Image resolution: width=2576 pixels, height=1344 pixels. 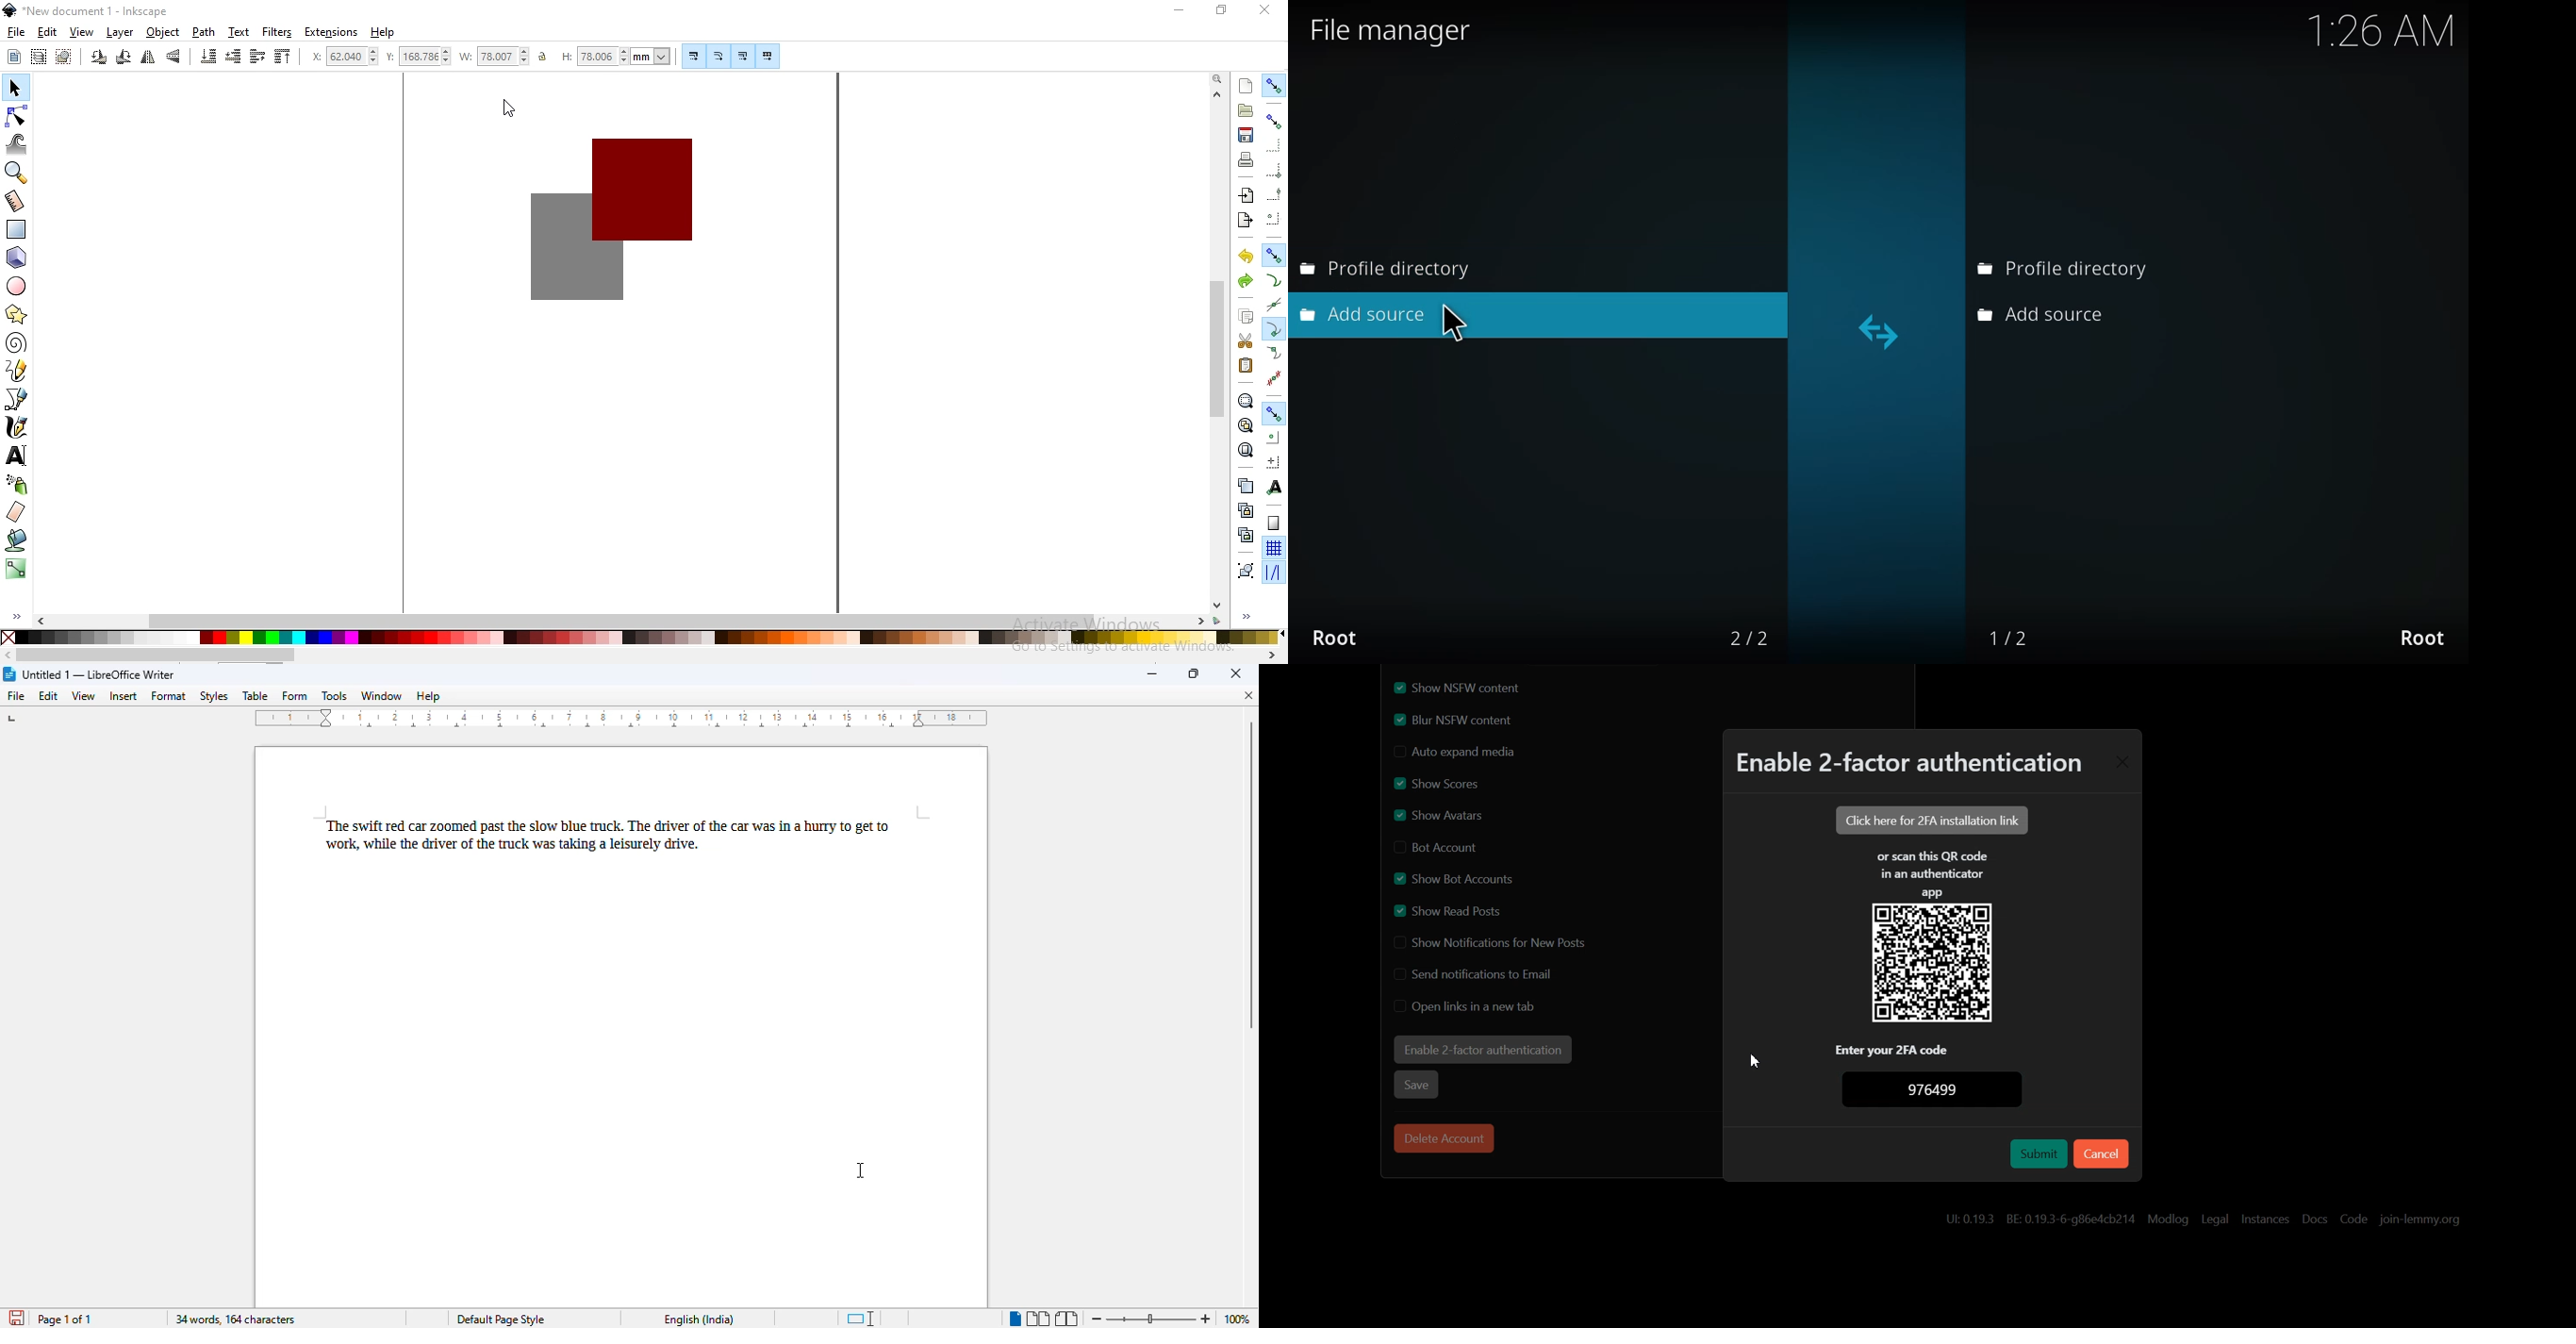 I want to click on snap bounding box corners, so click(x=1273, y=145).